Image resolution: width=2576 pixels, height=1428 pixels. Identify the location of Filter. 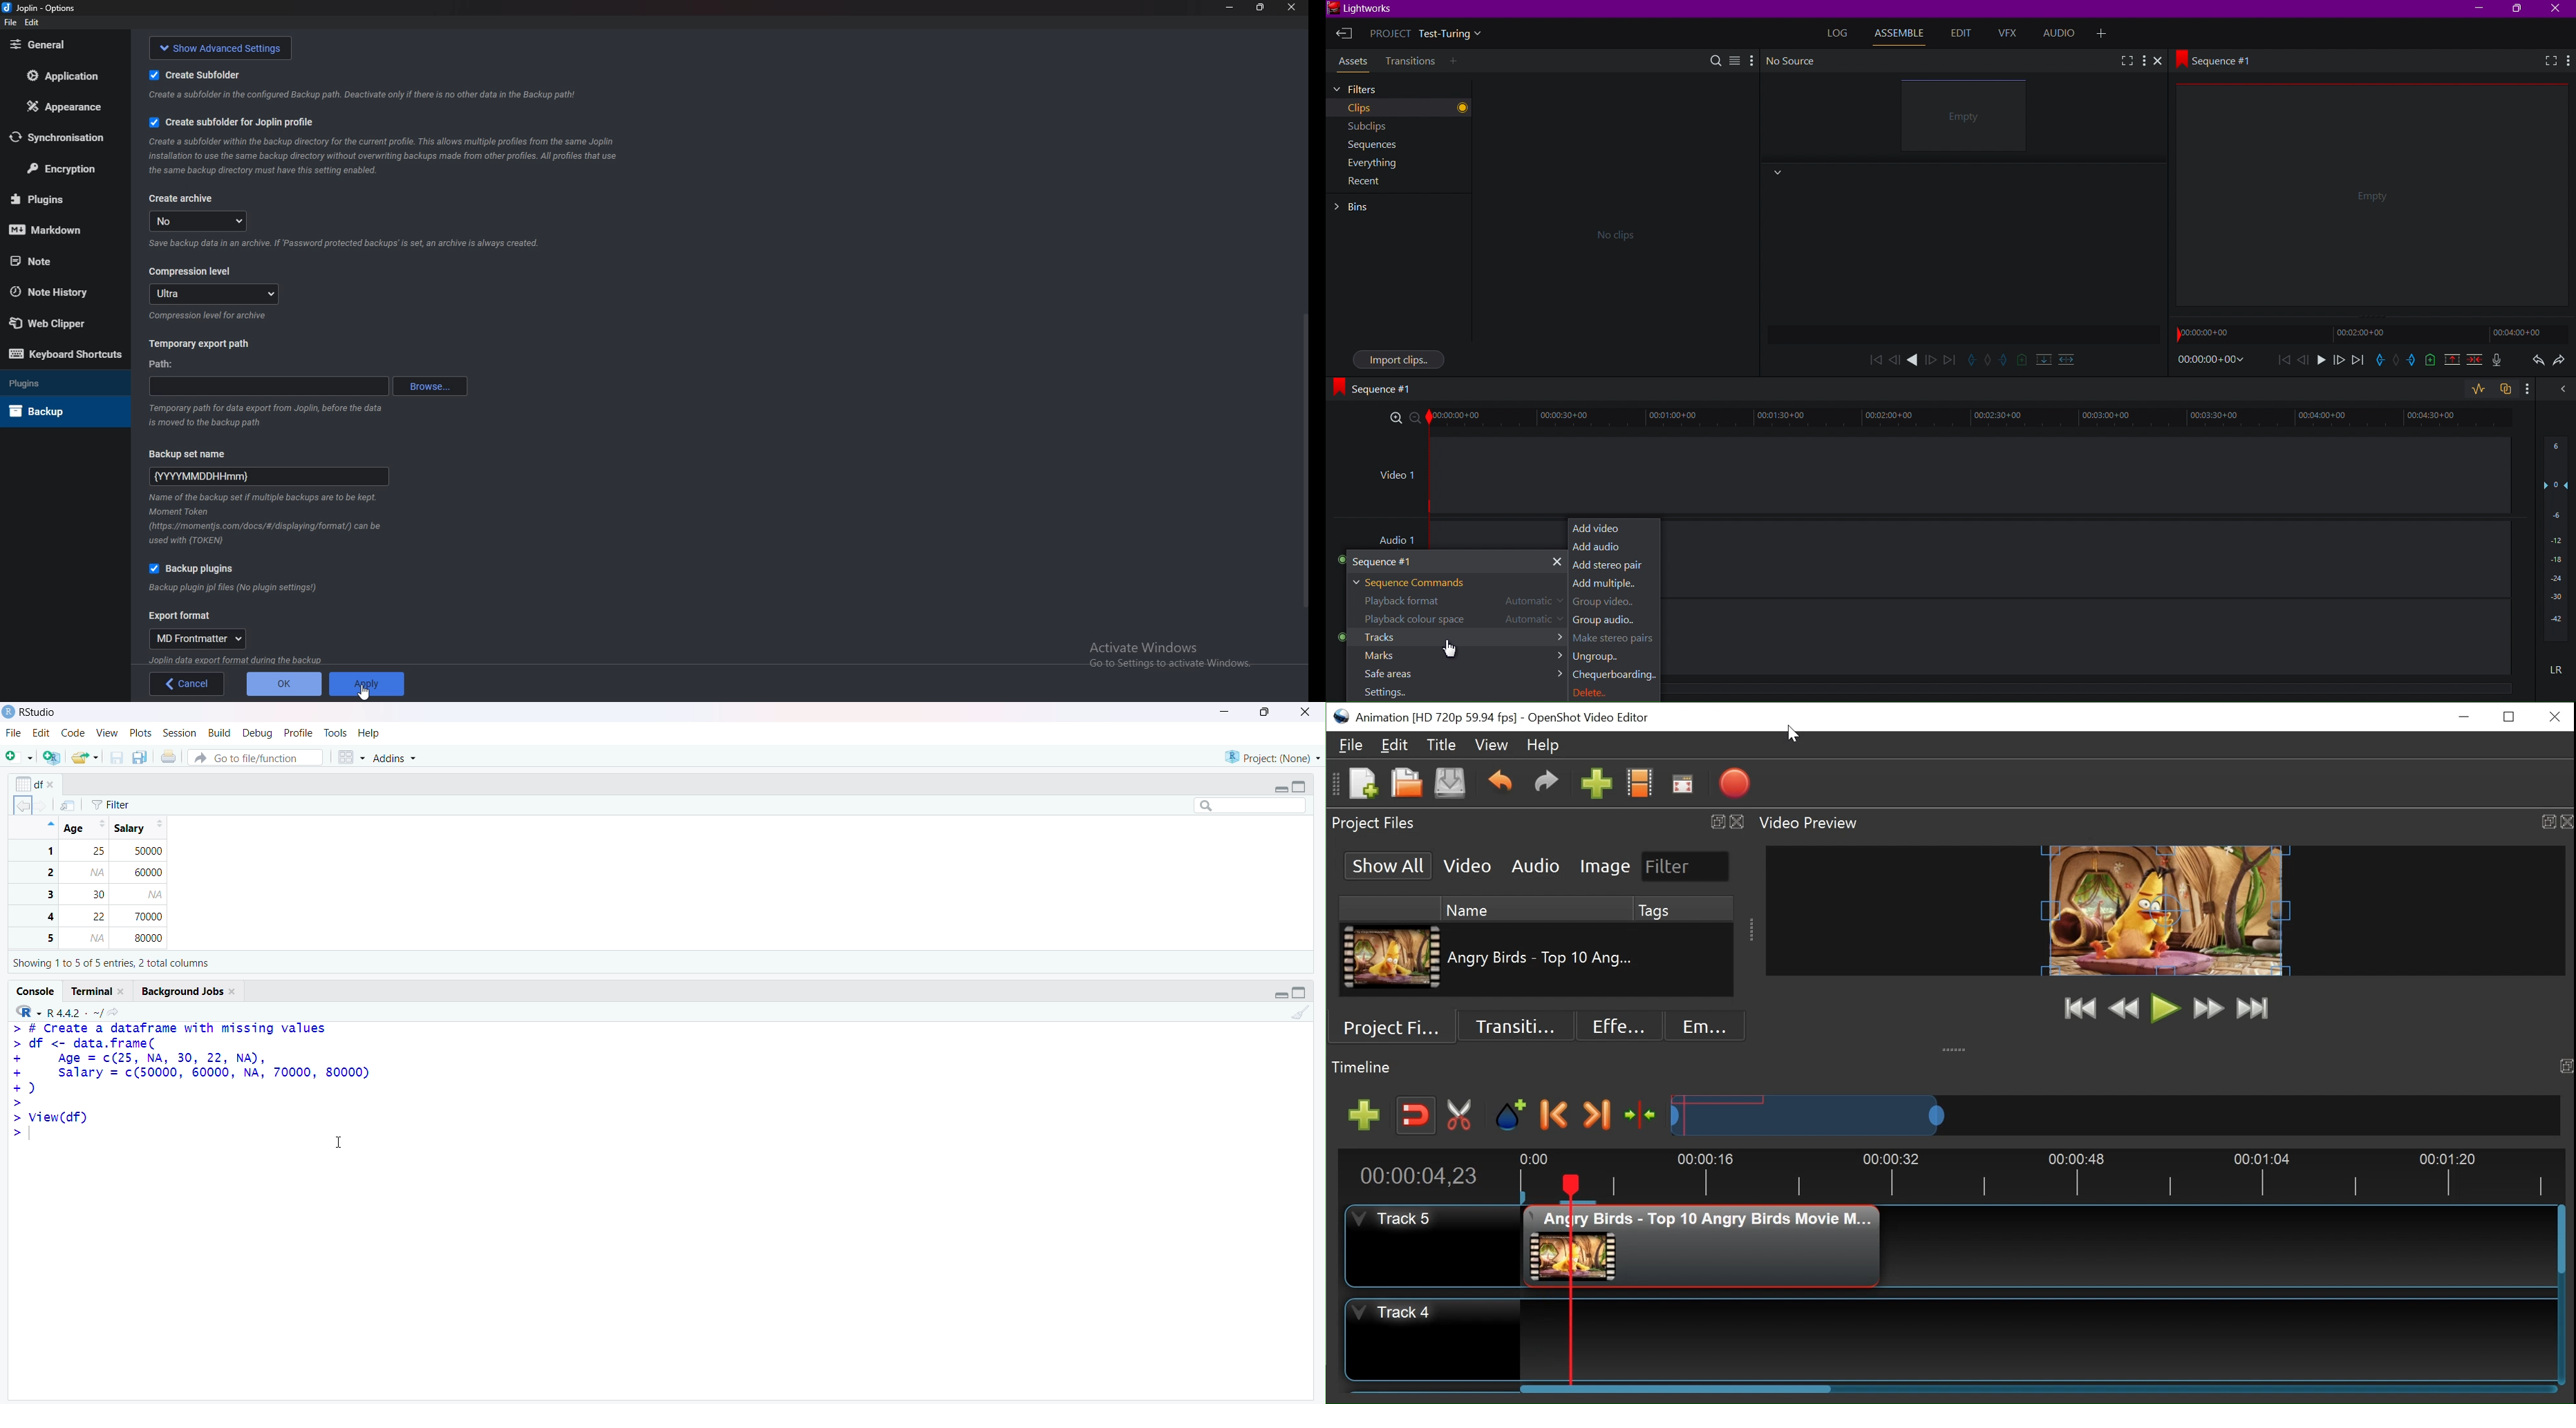
(113, 803).